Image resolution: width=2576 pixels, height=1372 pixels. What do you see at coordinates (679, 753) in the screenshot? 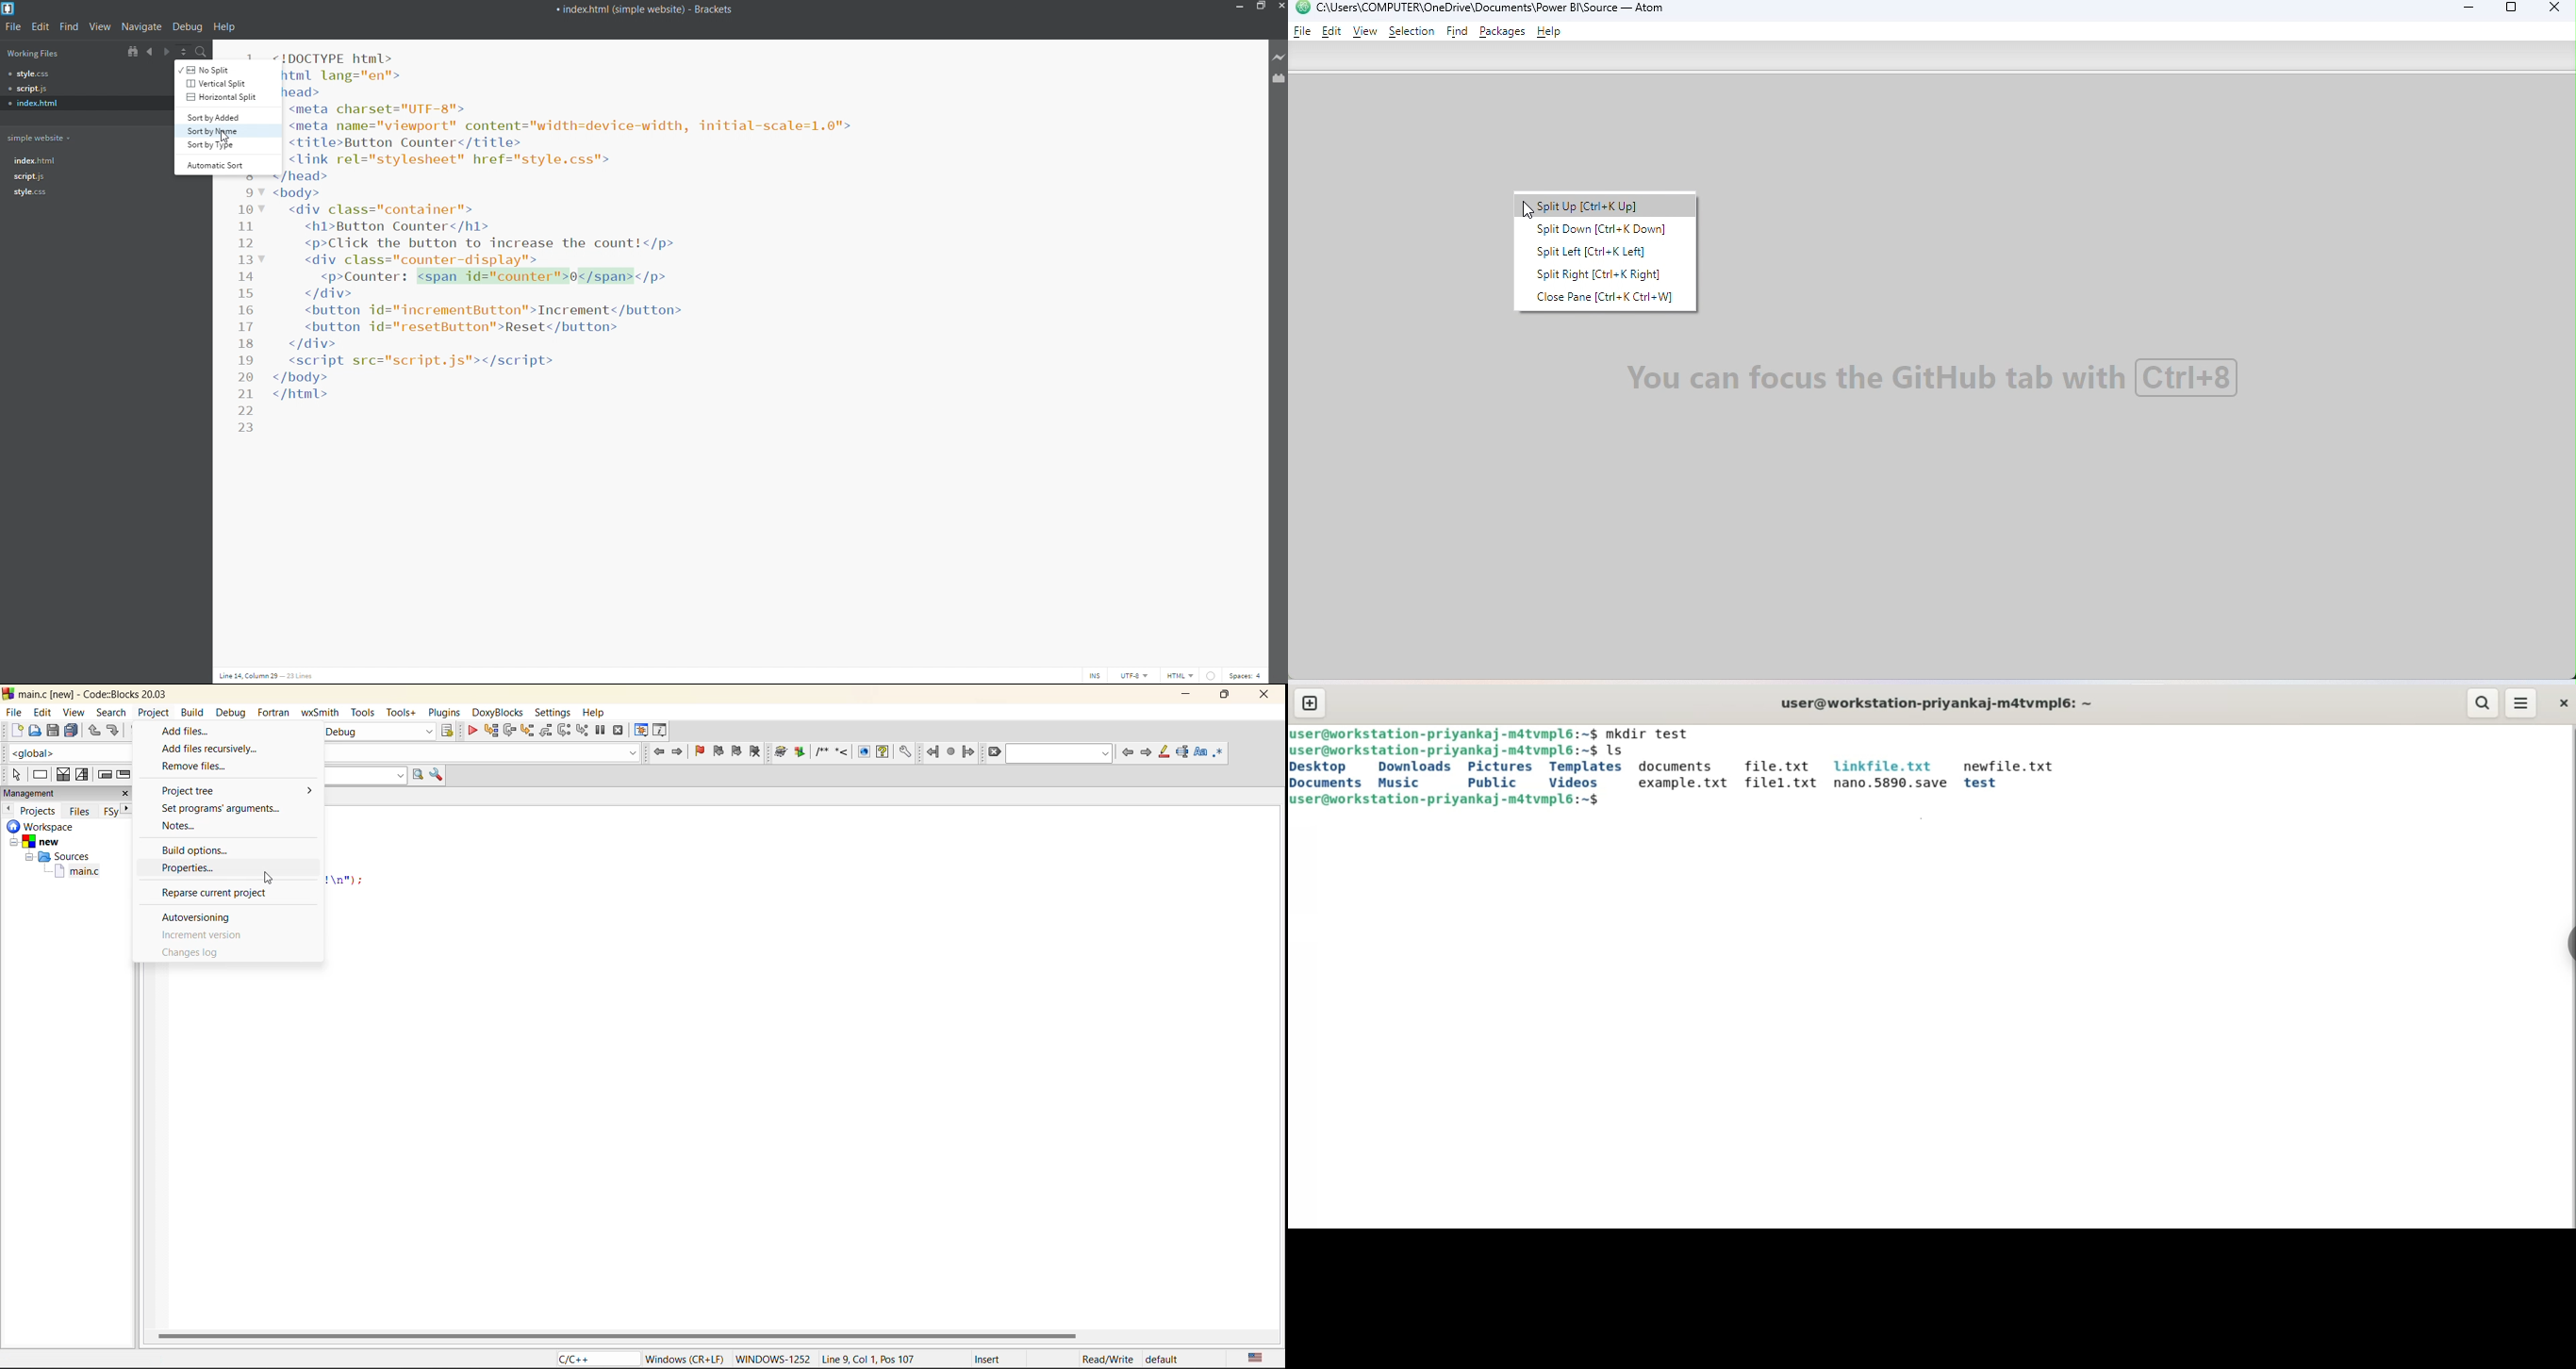
I see `jump forward` at bounding box center [679, 753].